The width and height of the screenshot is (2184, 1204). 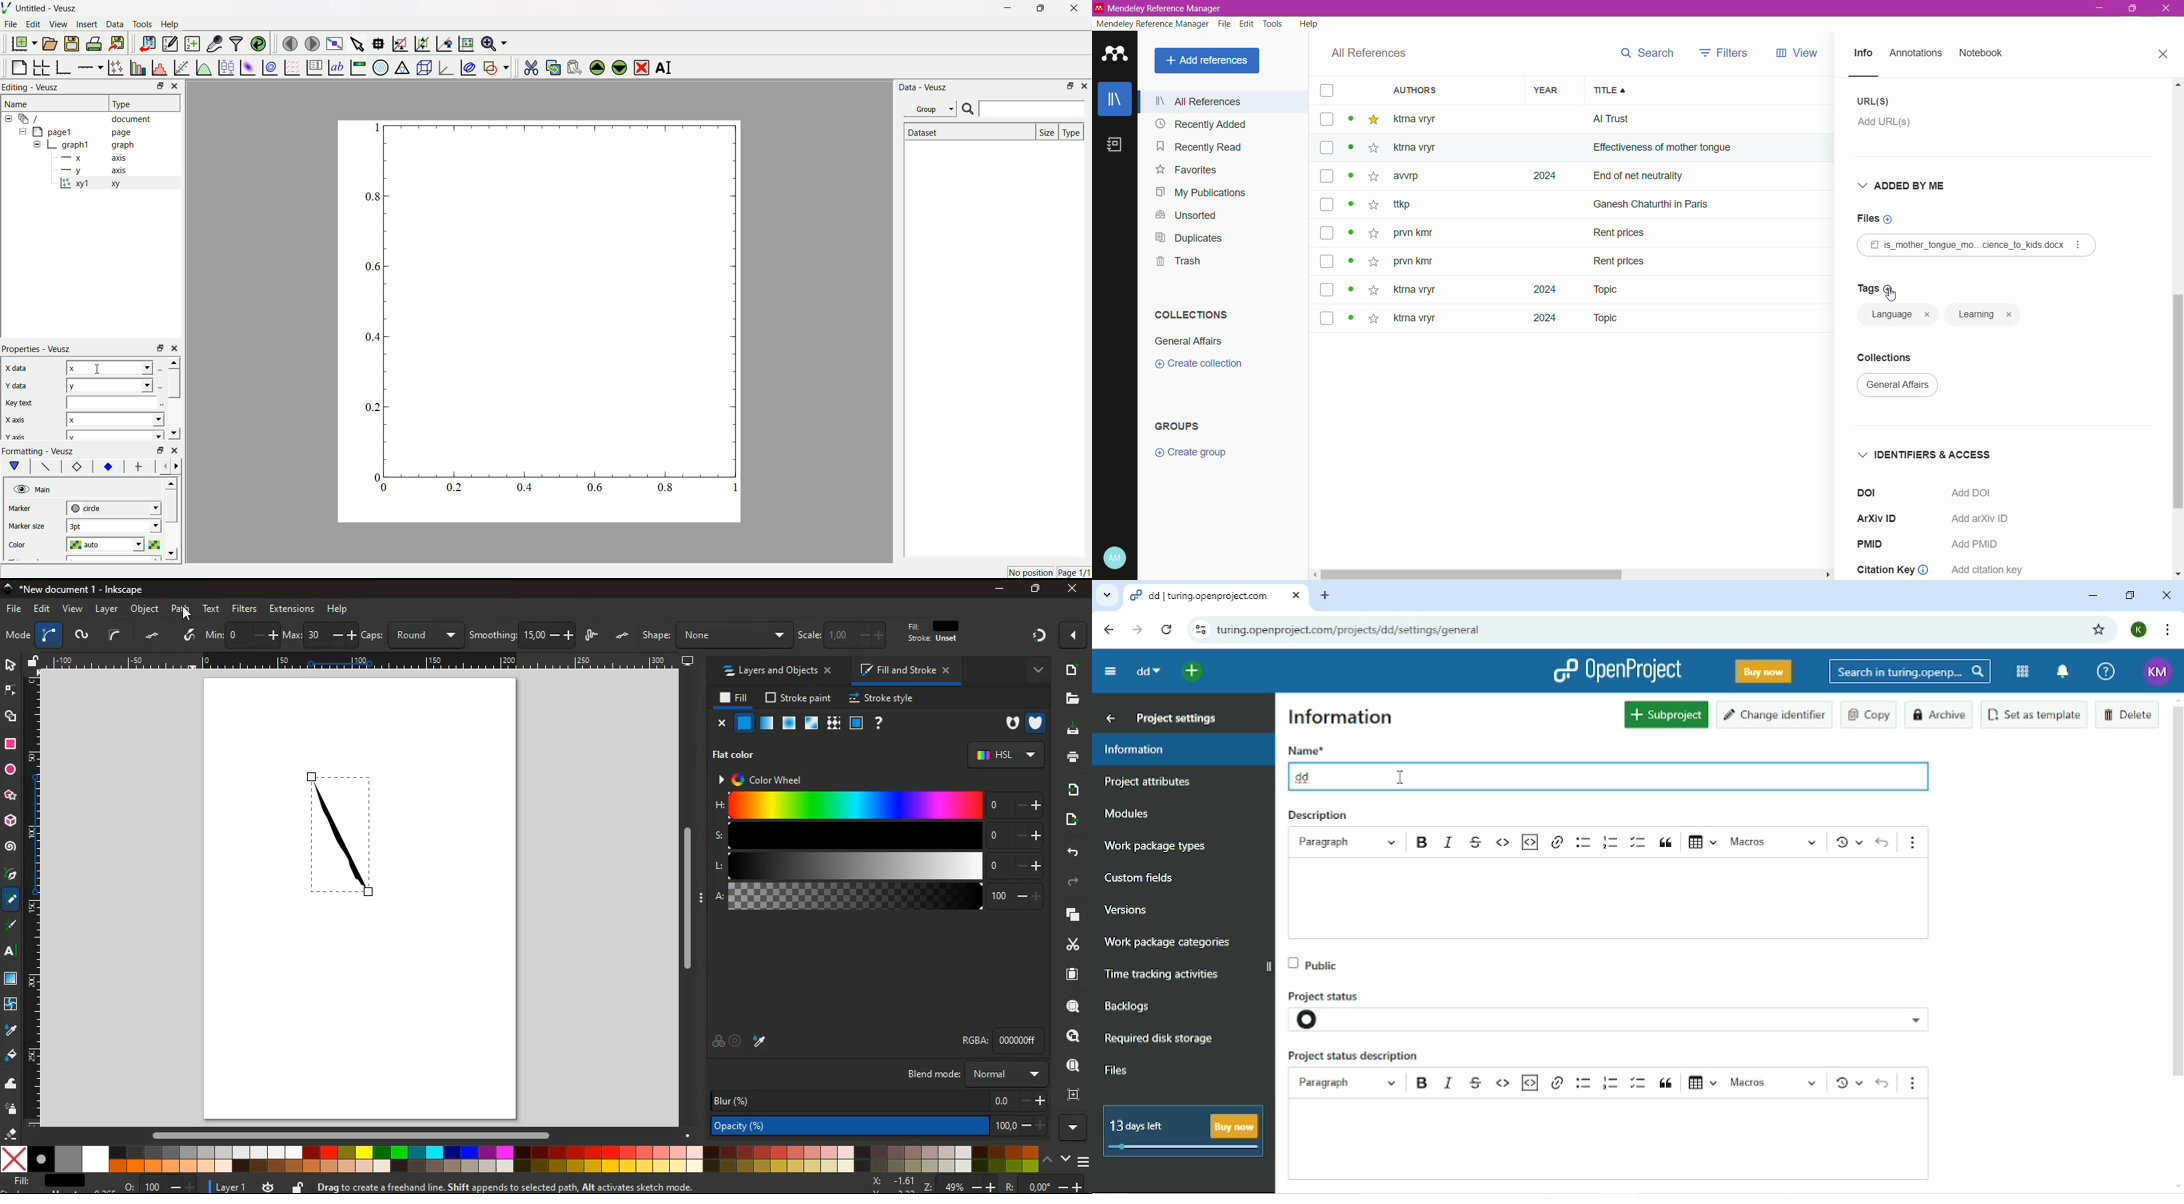 What do you see at coordinates (11, 1085) in the screenshot?
I see `wave` at bounding box center [11, 1085].